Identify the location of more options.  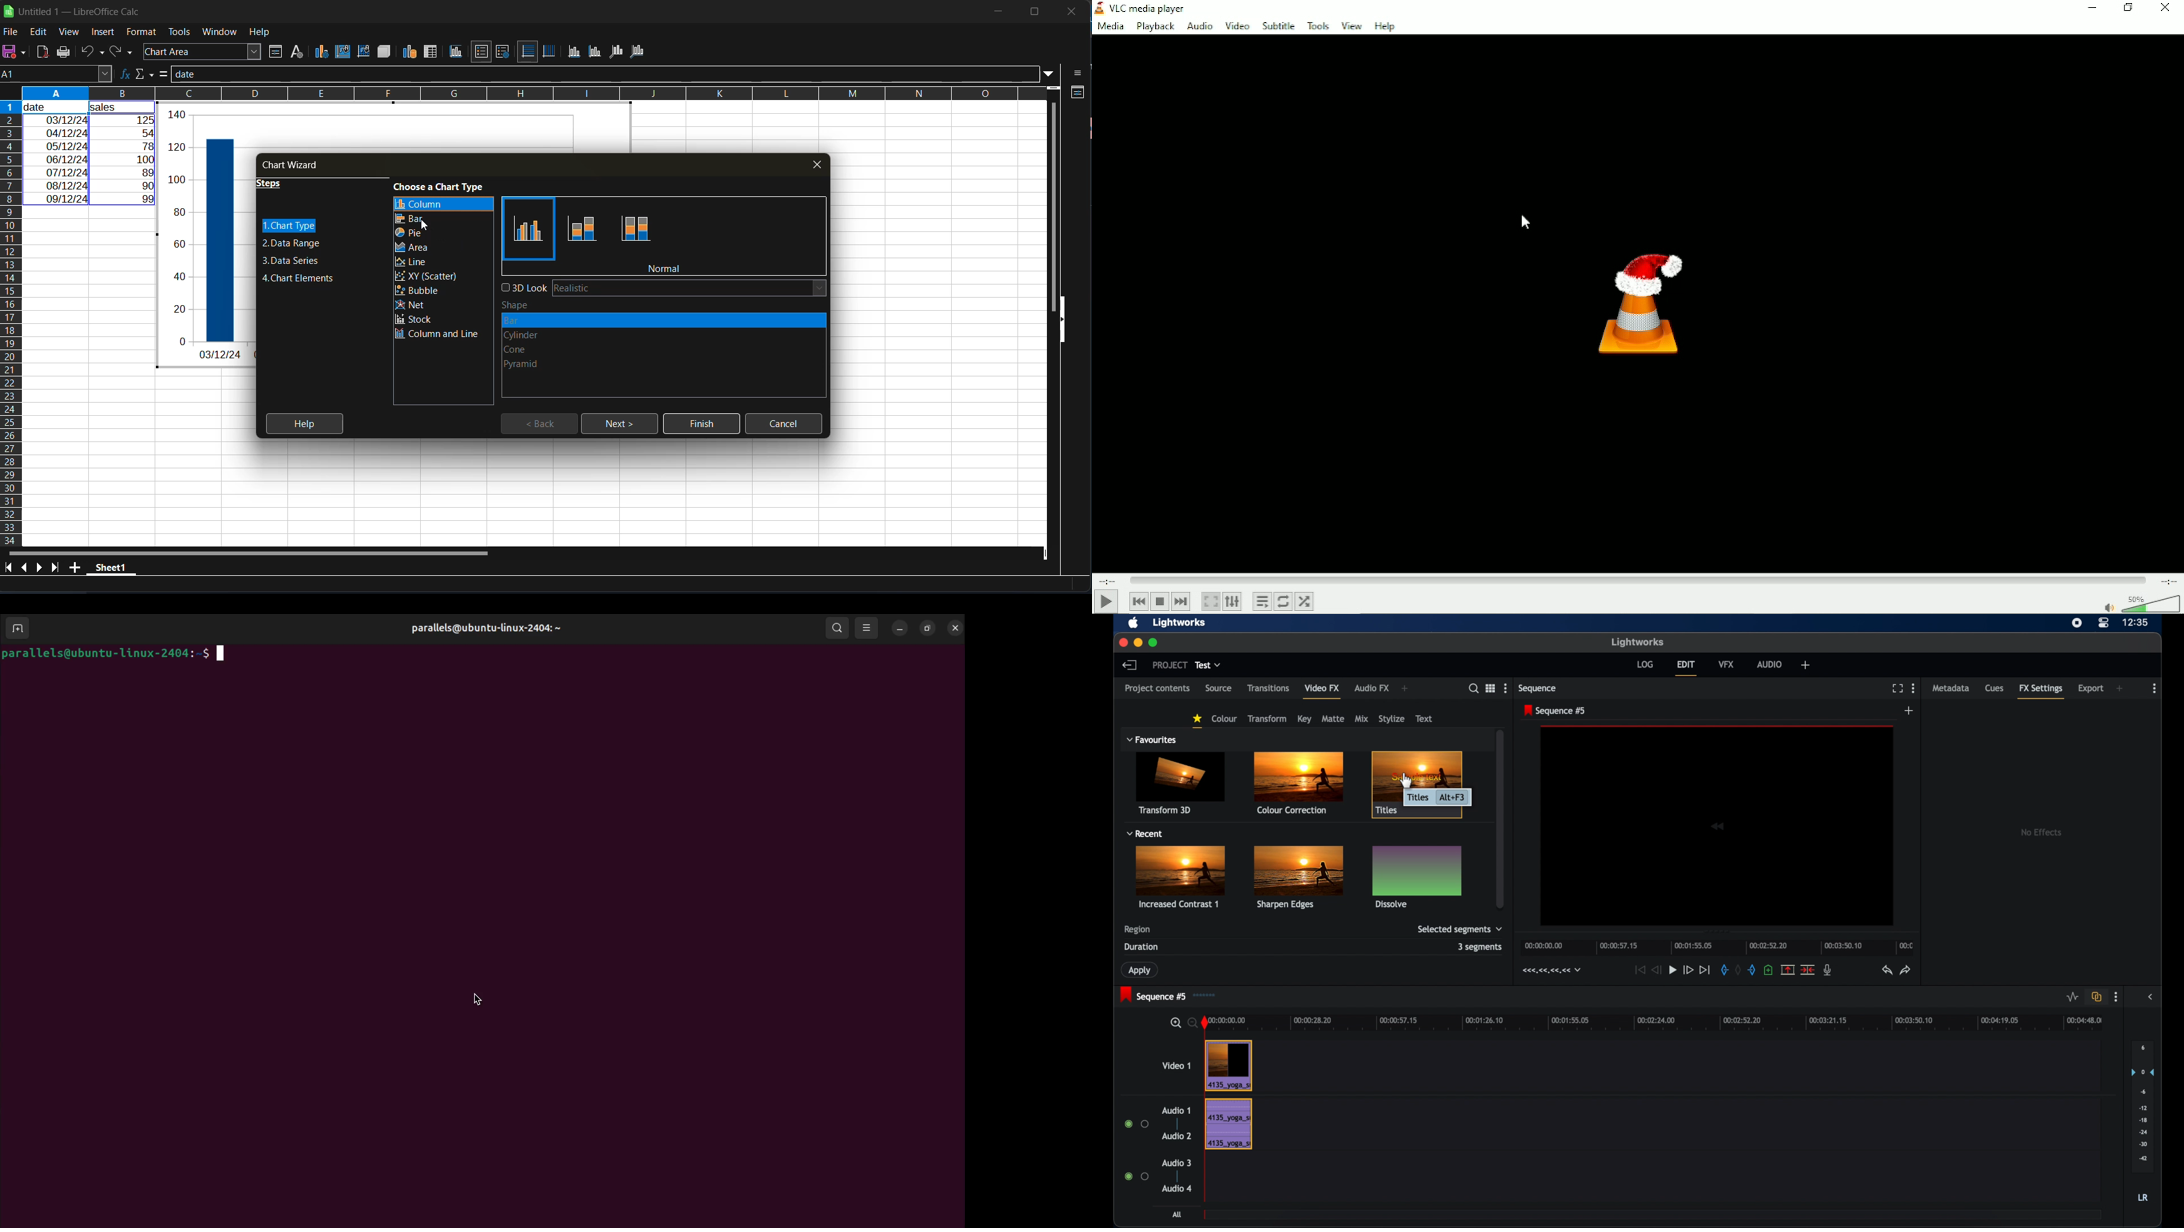
(2116, 997).